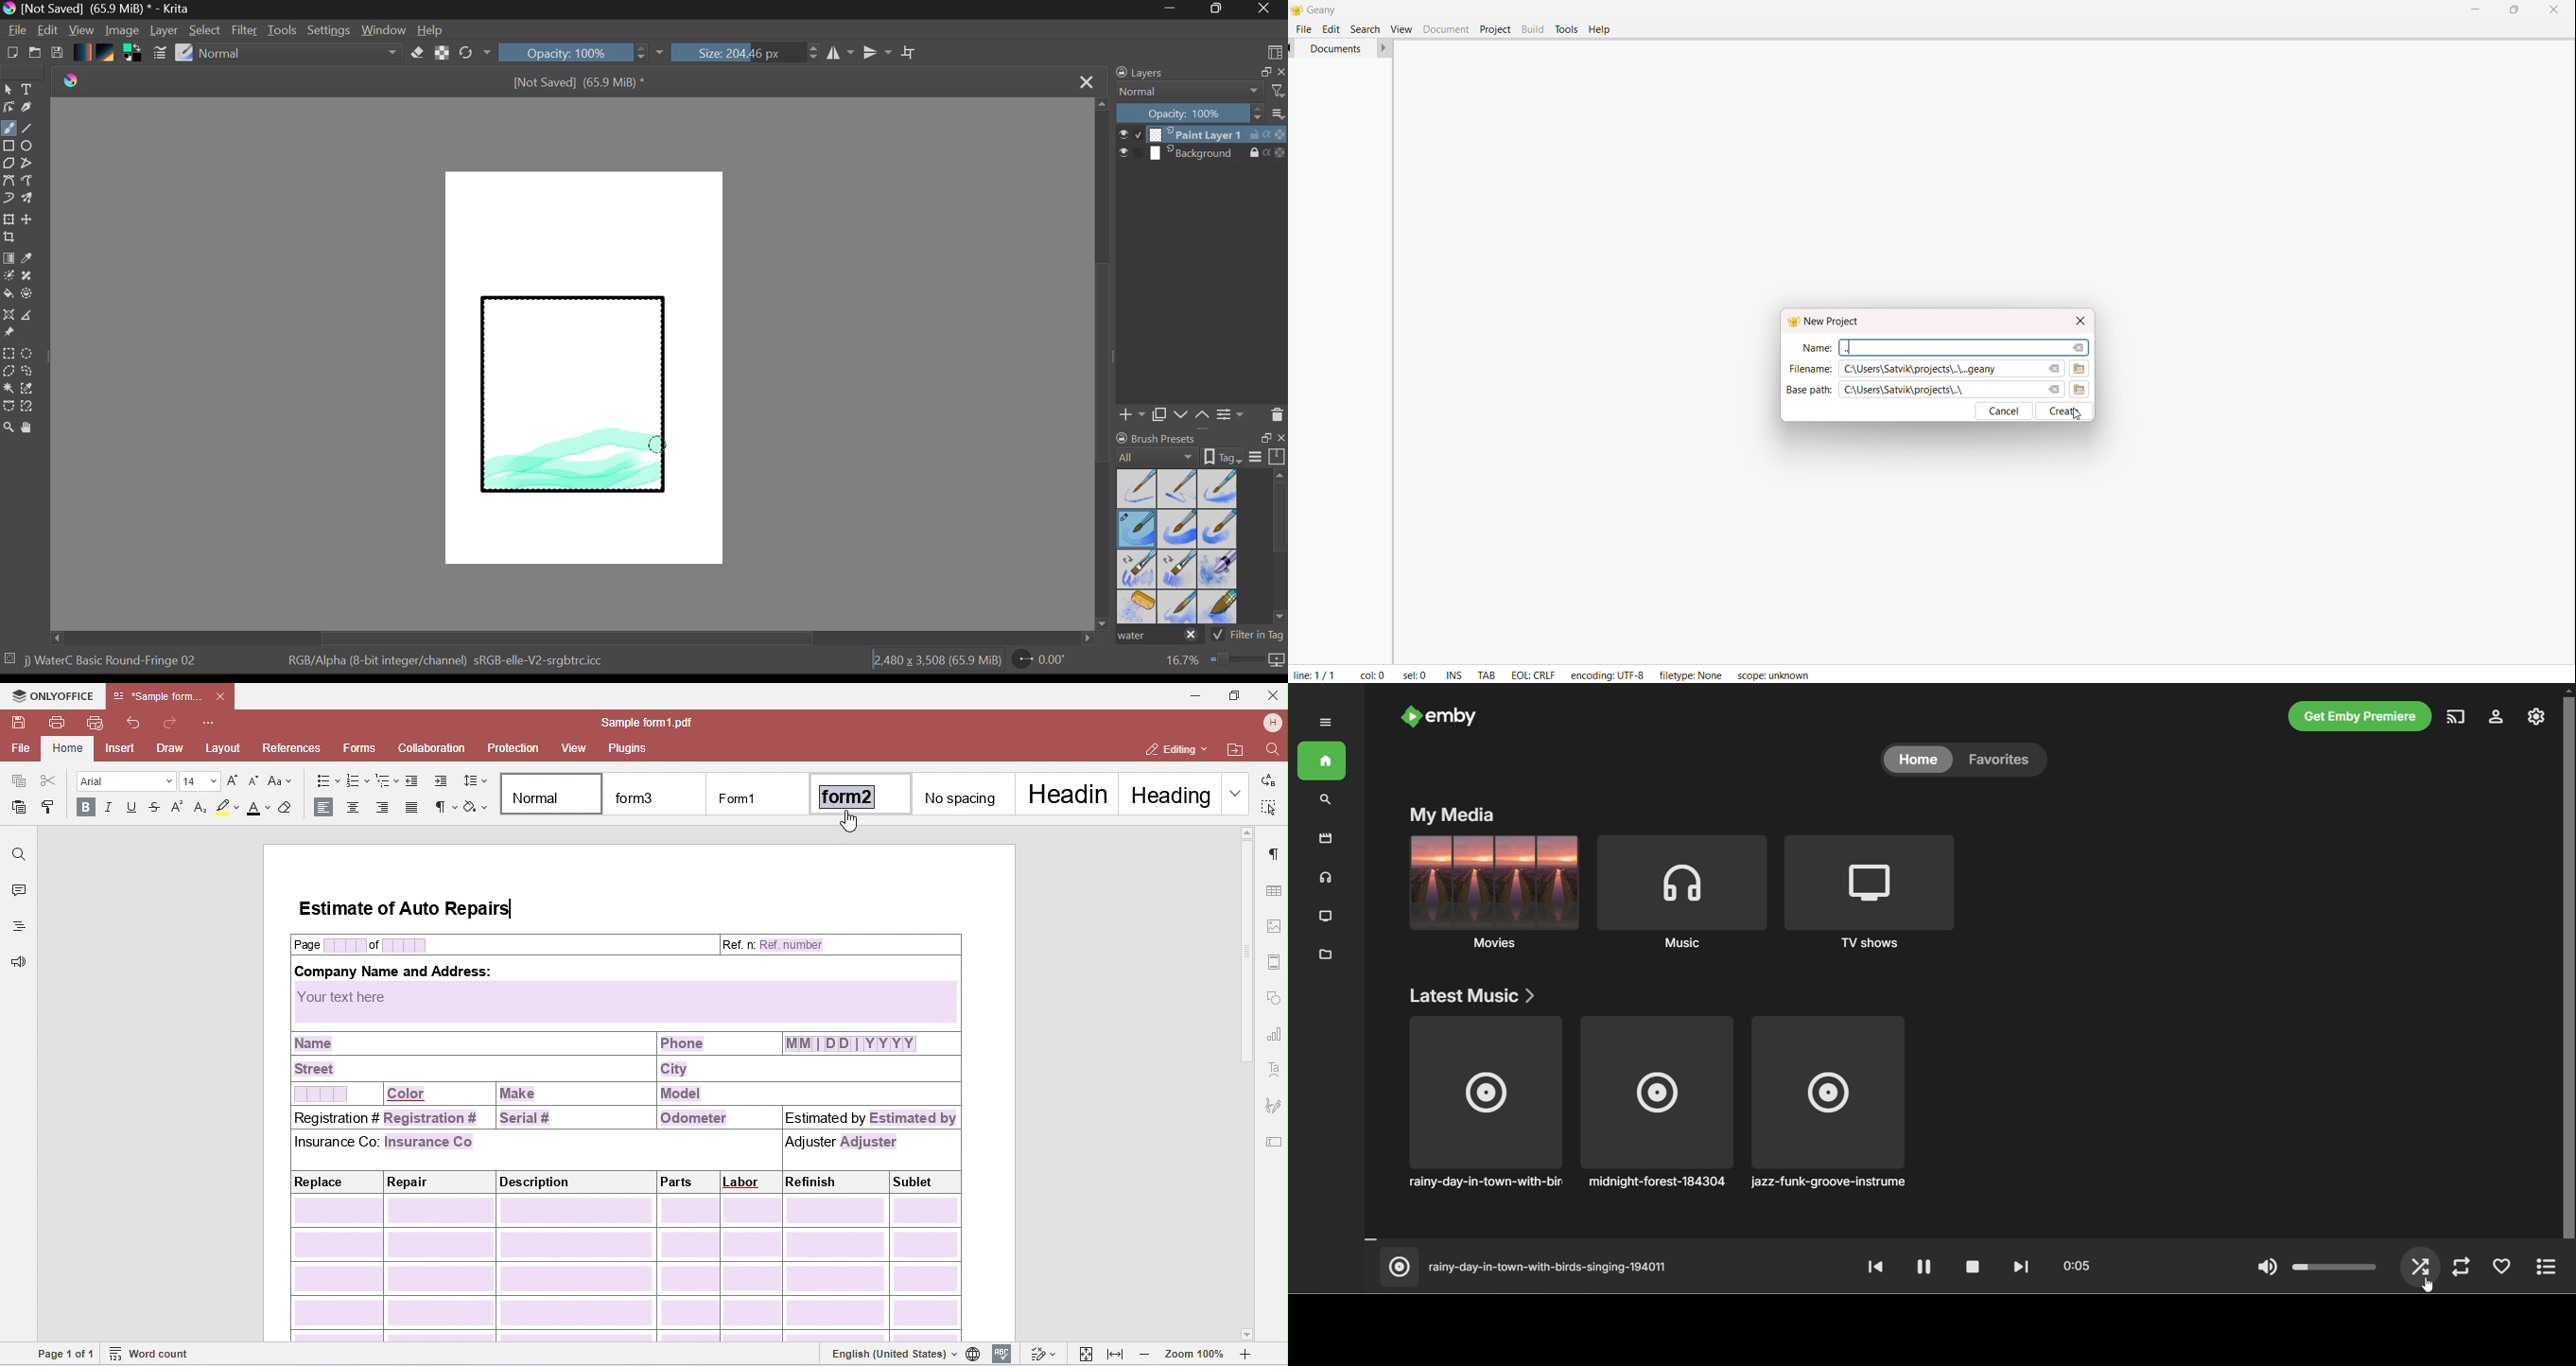  I want to click on Page Rotation, so click(1046, 662).